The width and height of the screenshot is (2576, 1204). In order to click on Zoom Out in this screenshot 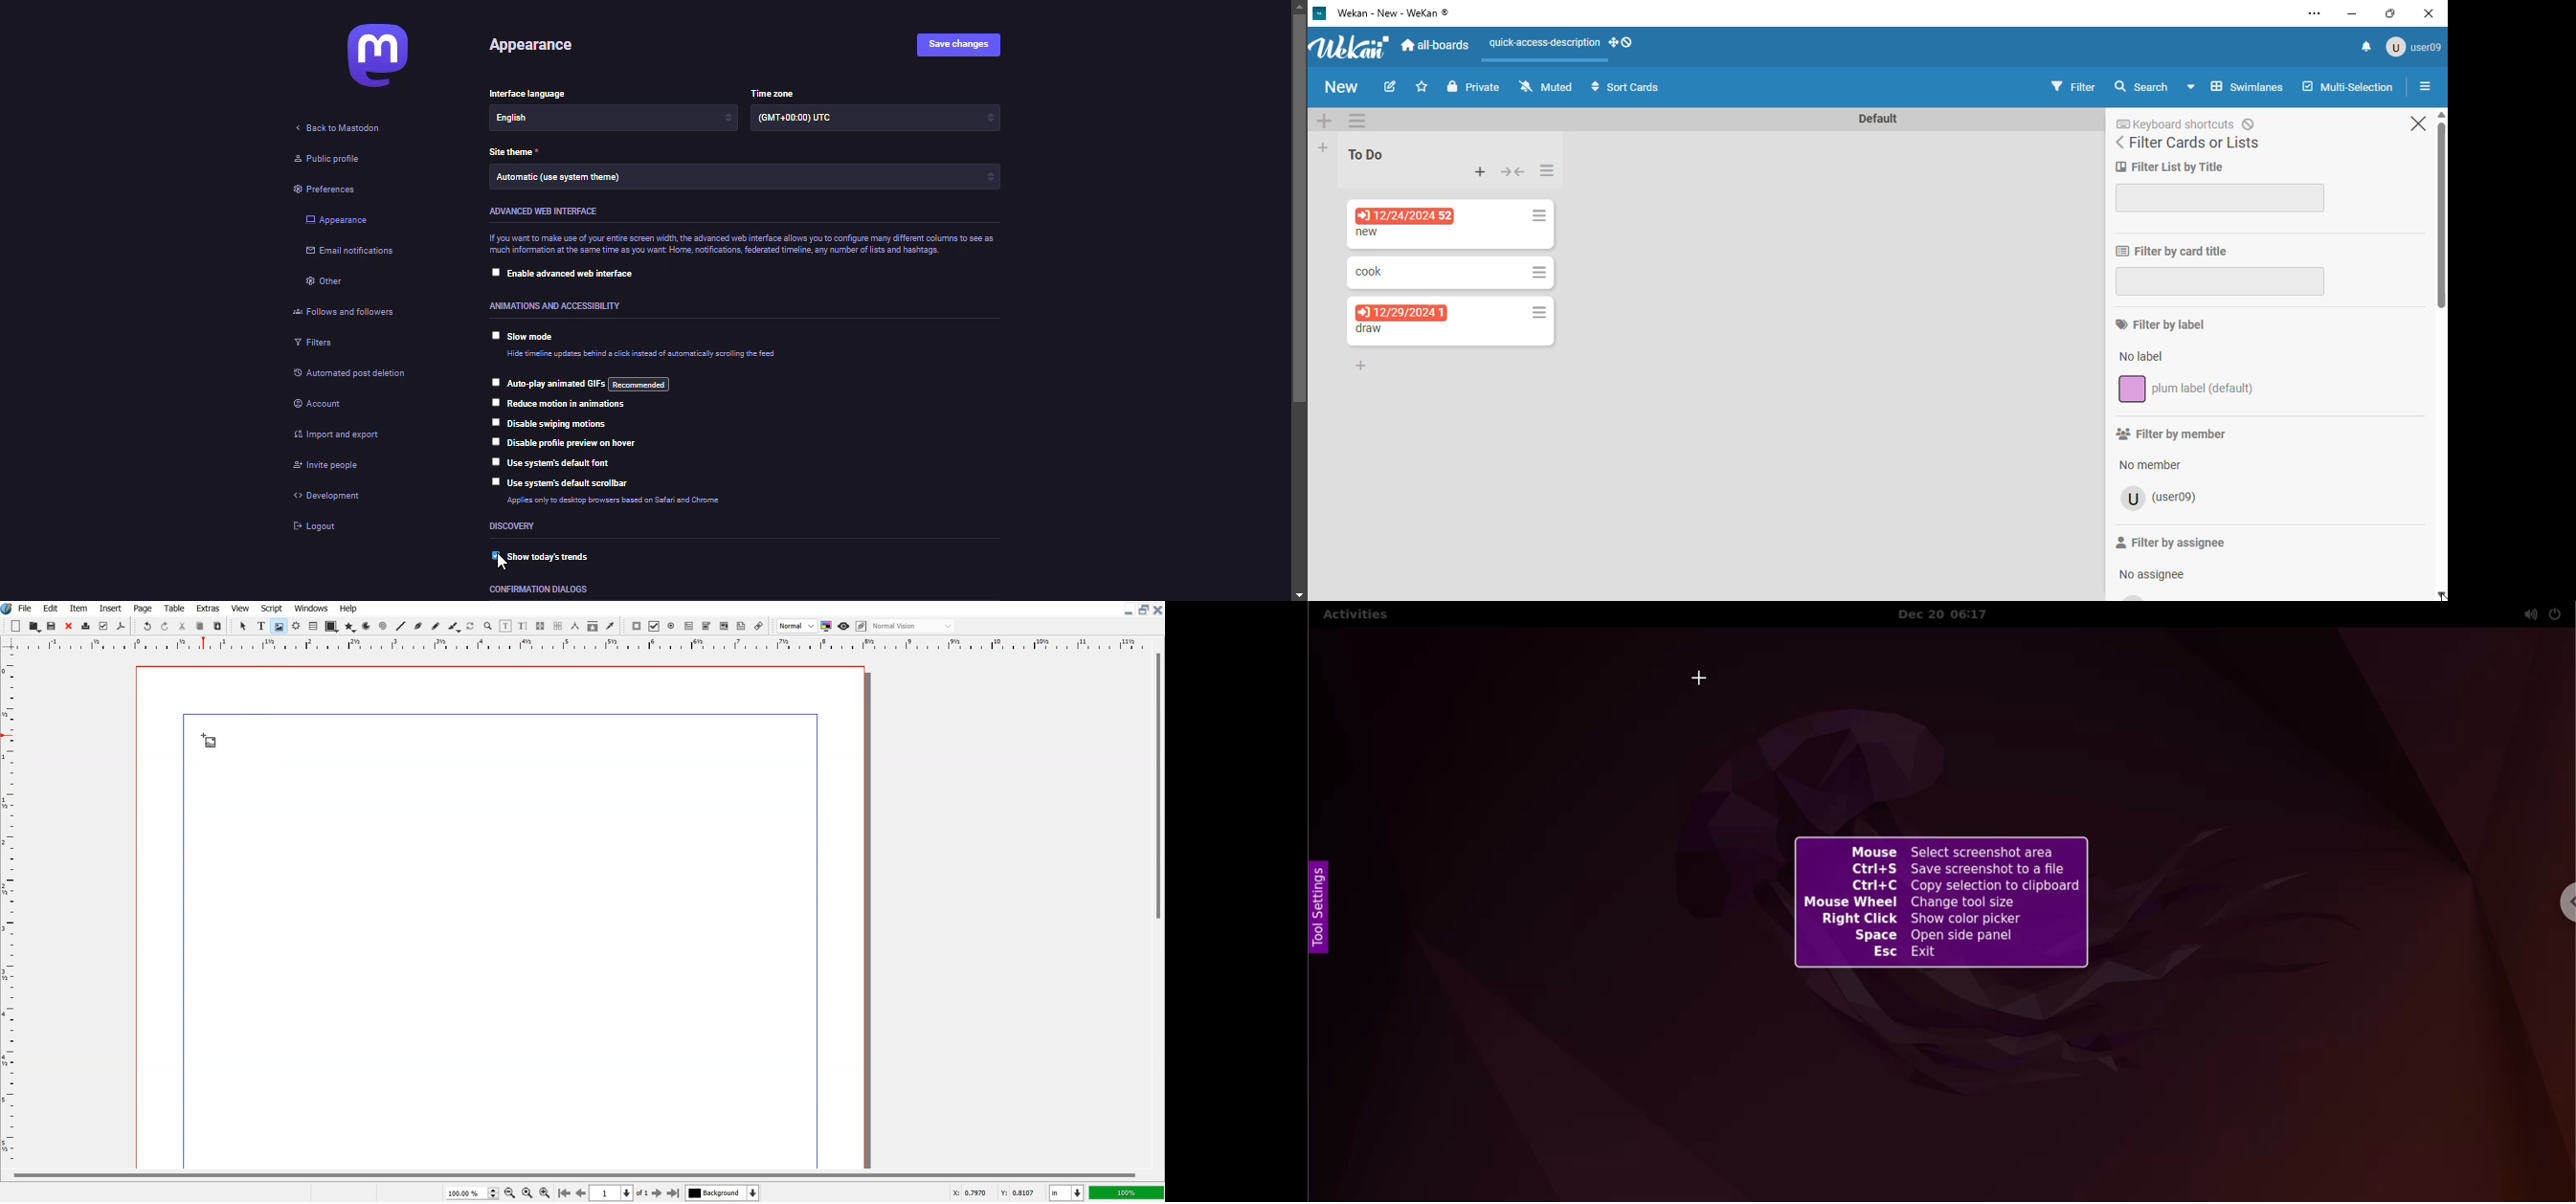, I will do `click(509, 1192)`.